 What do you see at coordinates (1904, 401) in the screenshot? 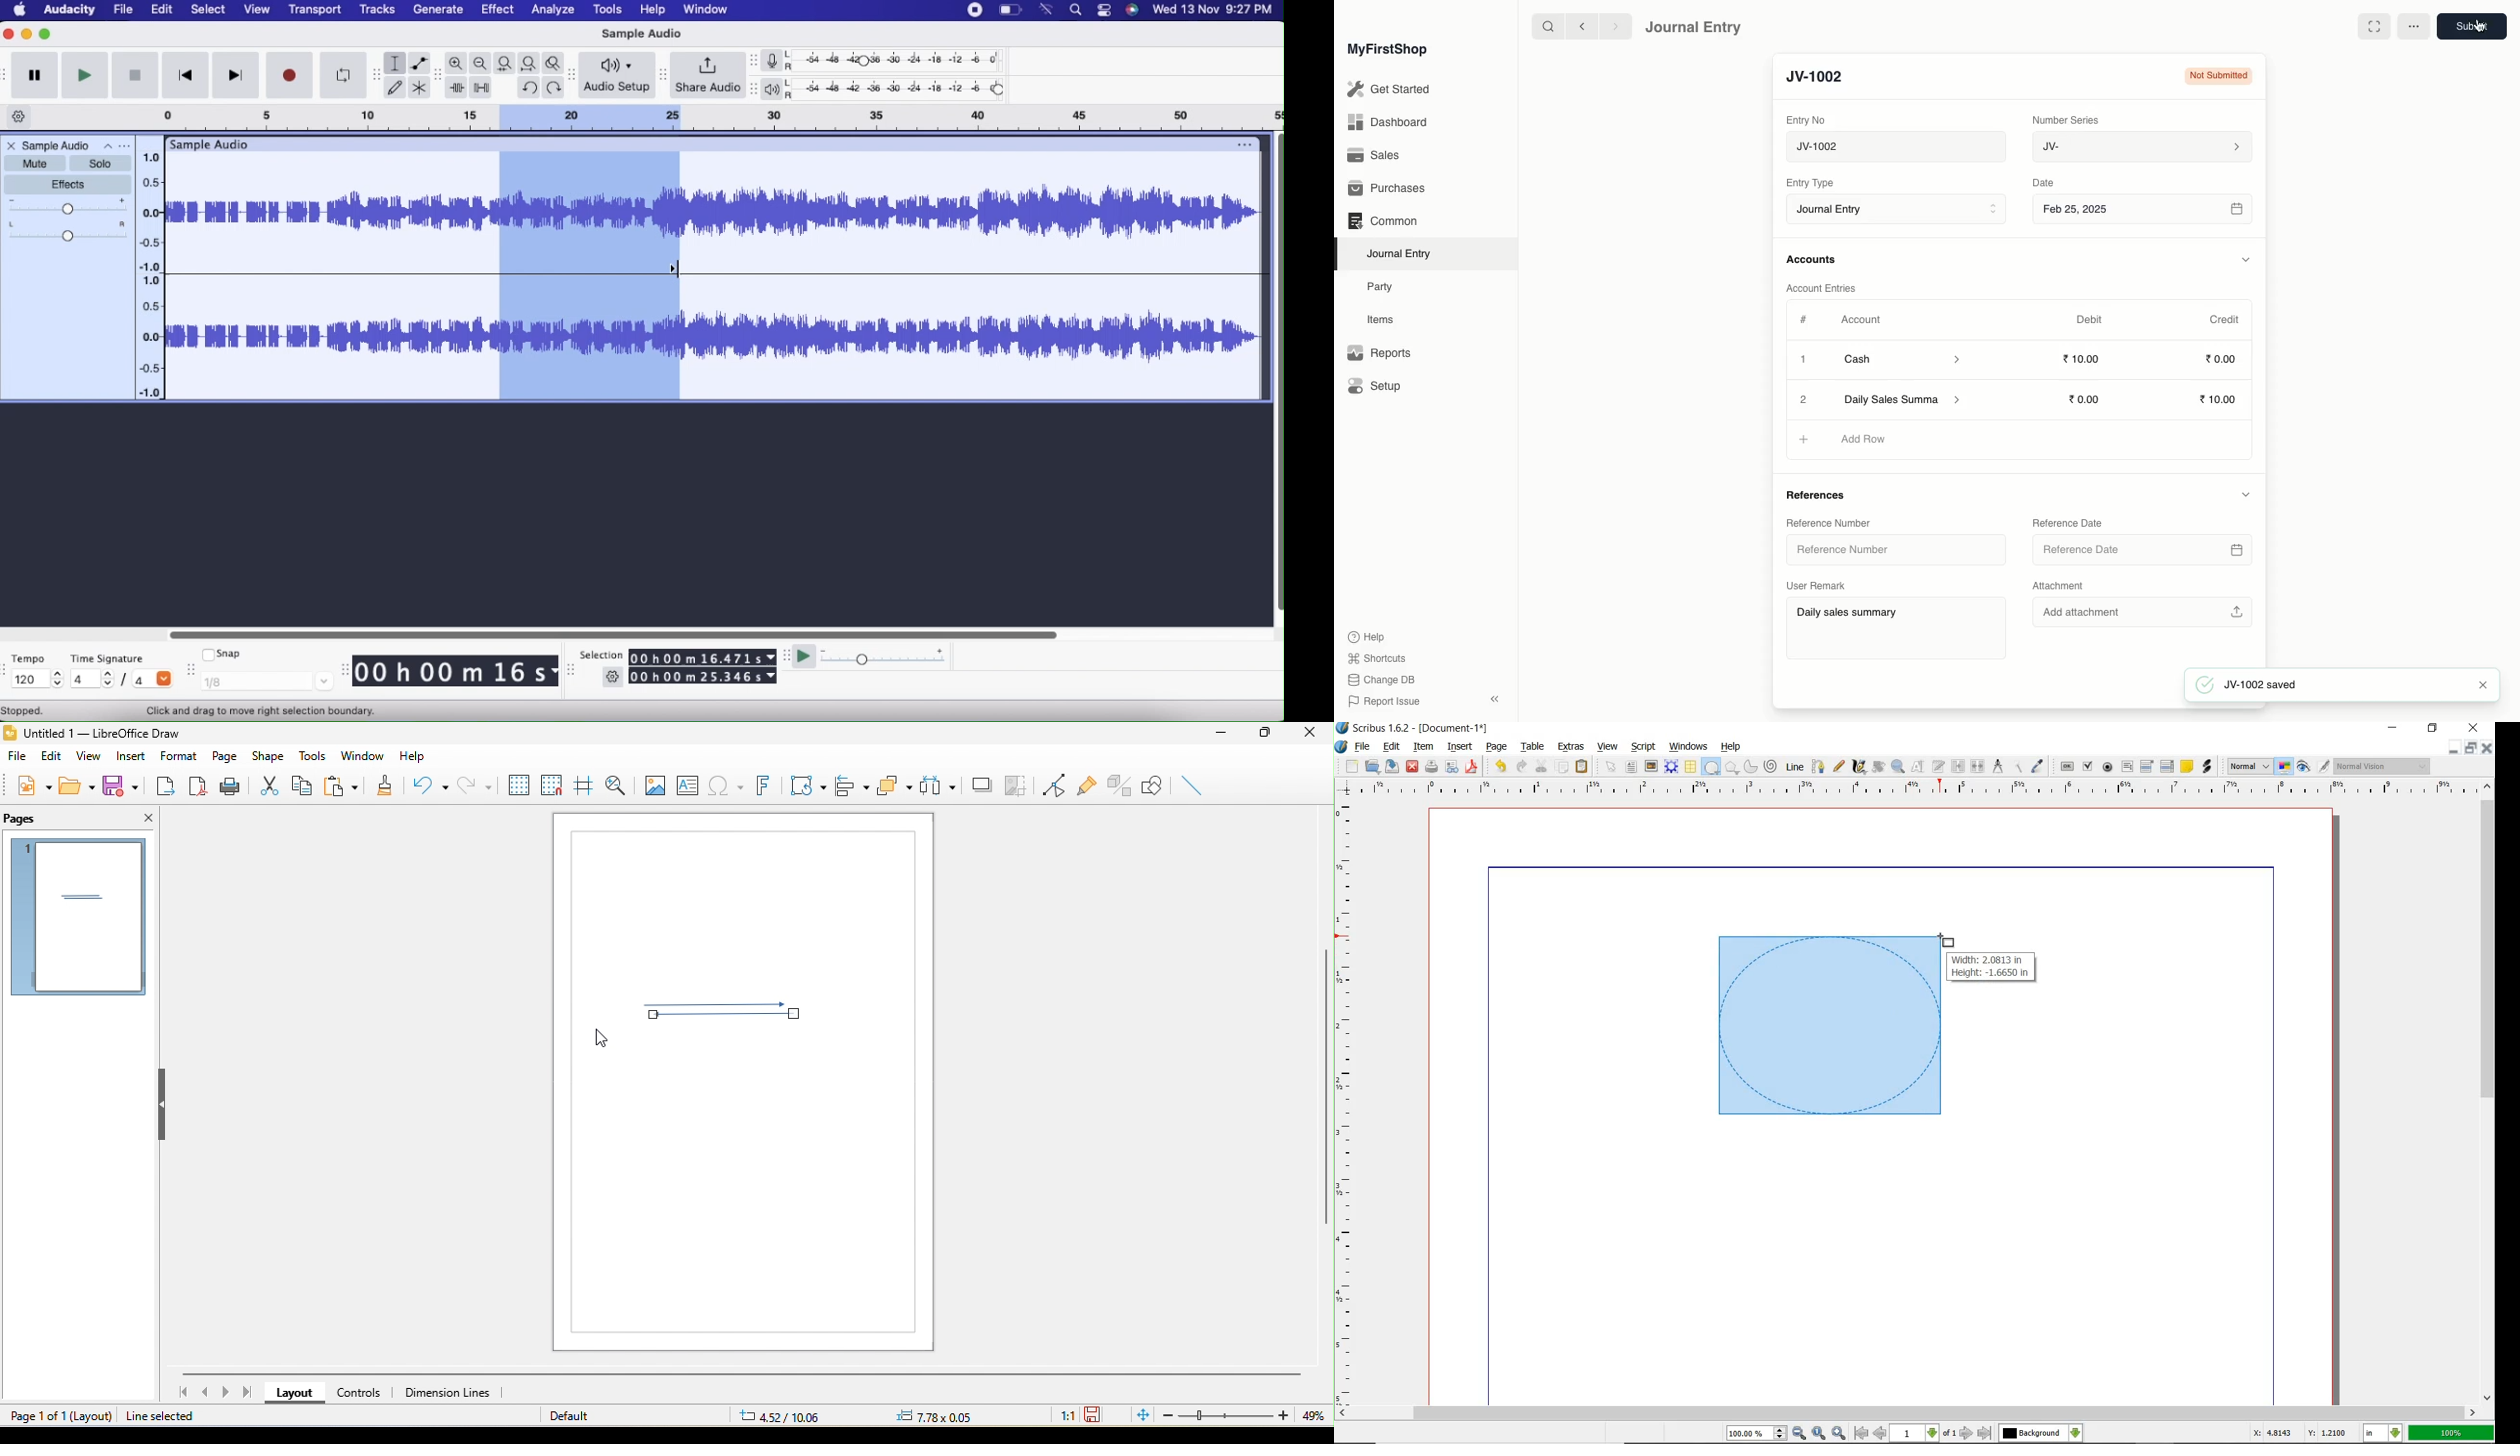
I see `Daily sales summary` at bounding box center [1904, 401].